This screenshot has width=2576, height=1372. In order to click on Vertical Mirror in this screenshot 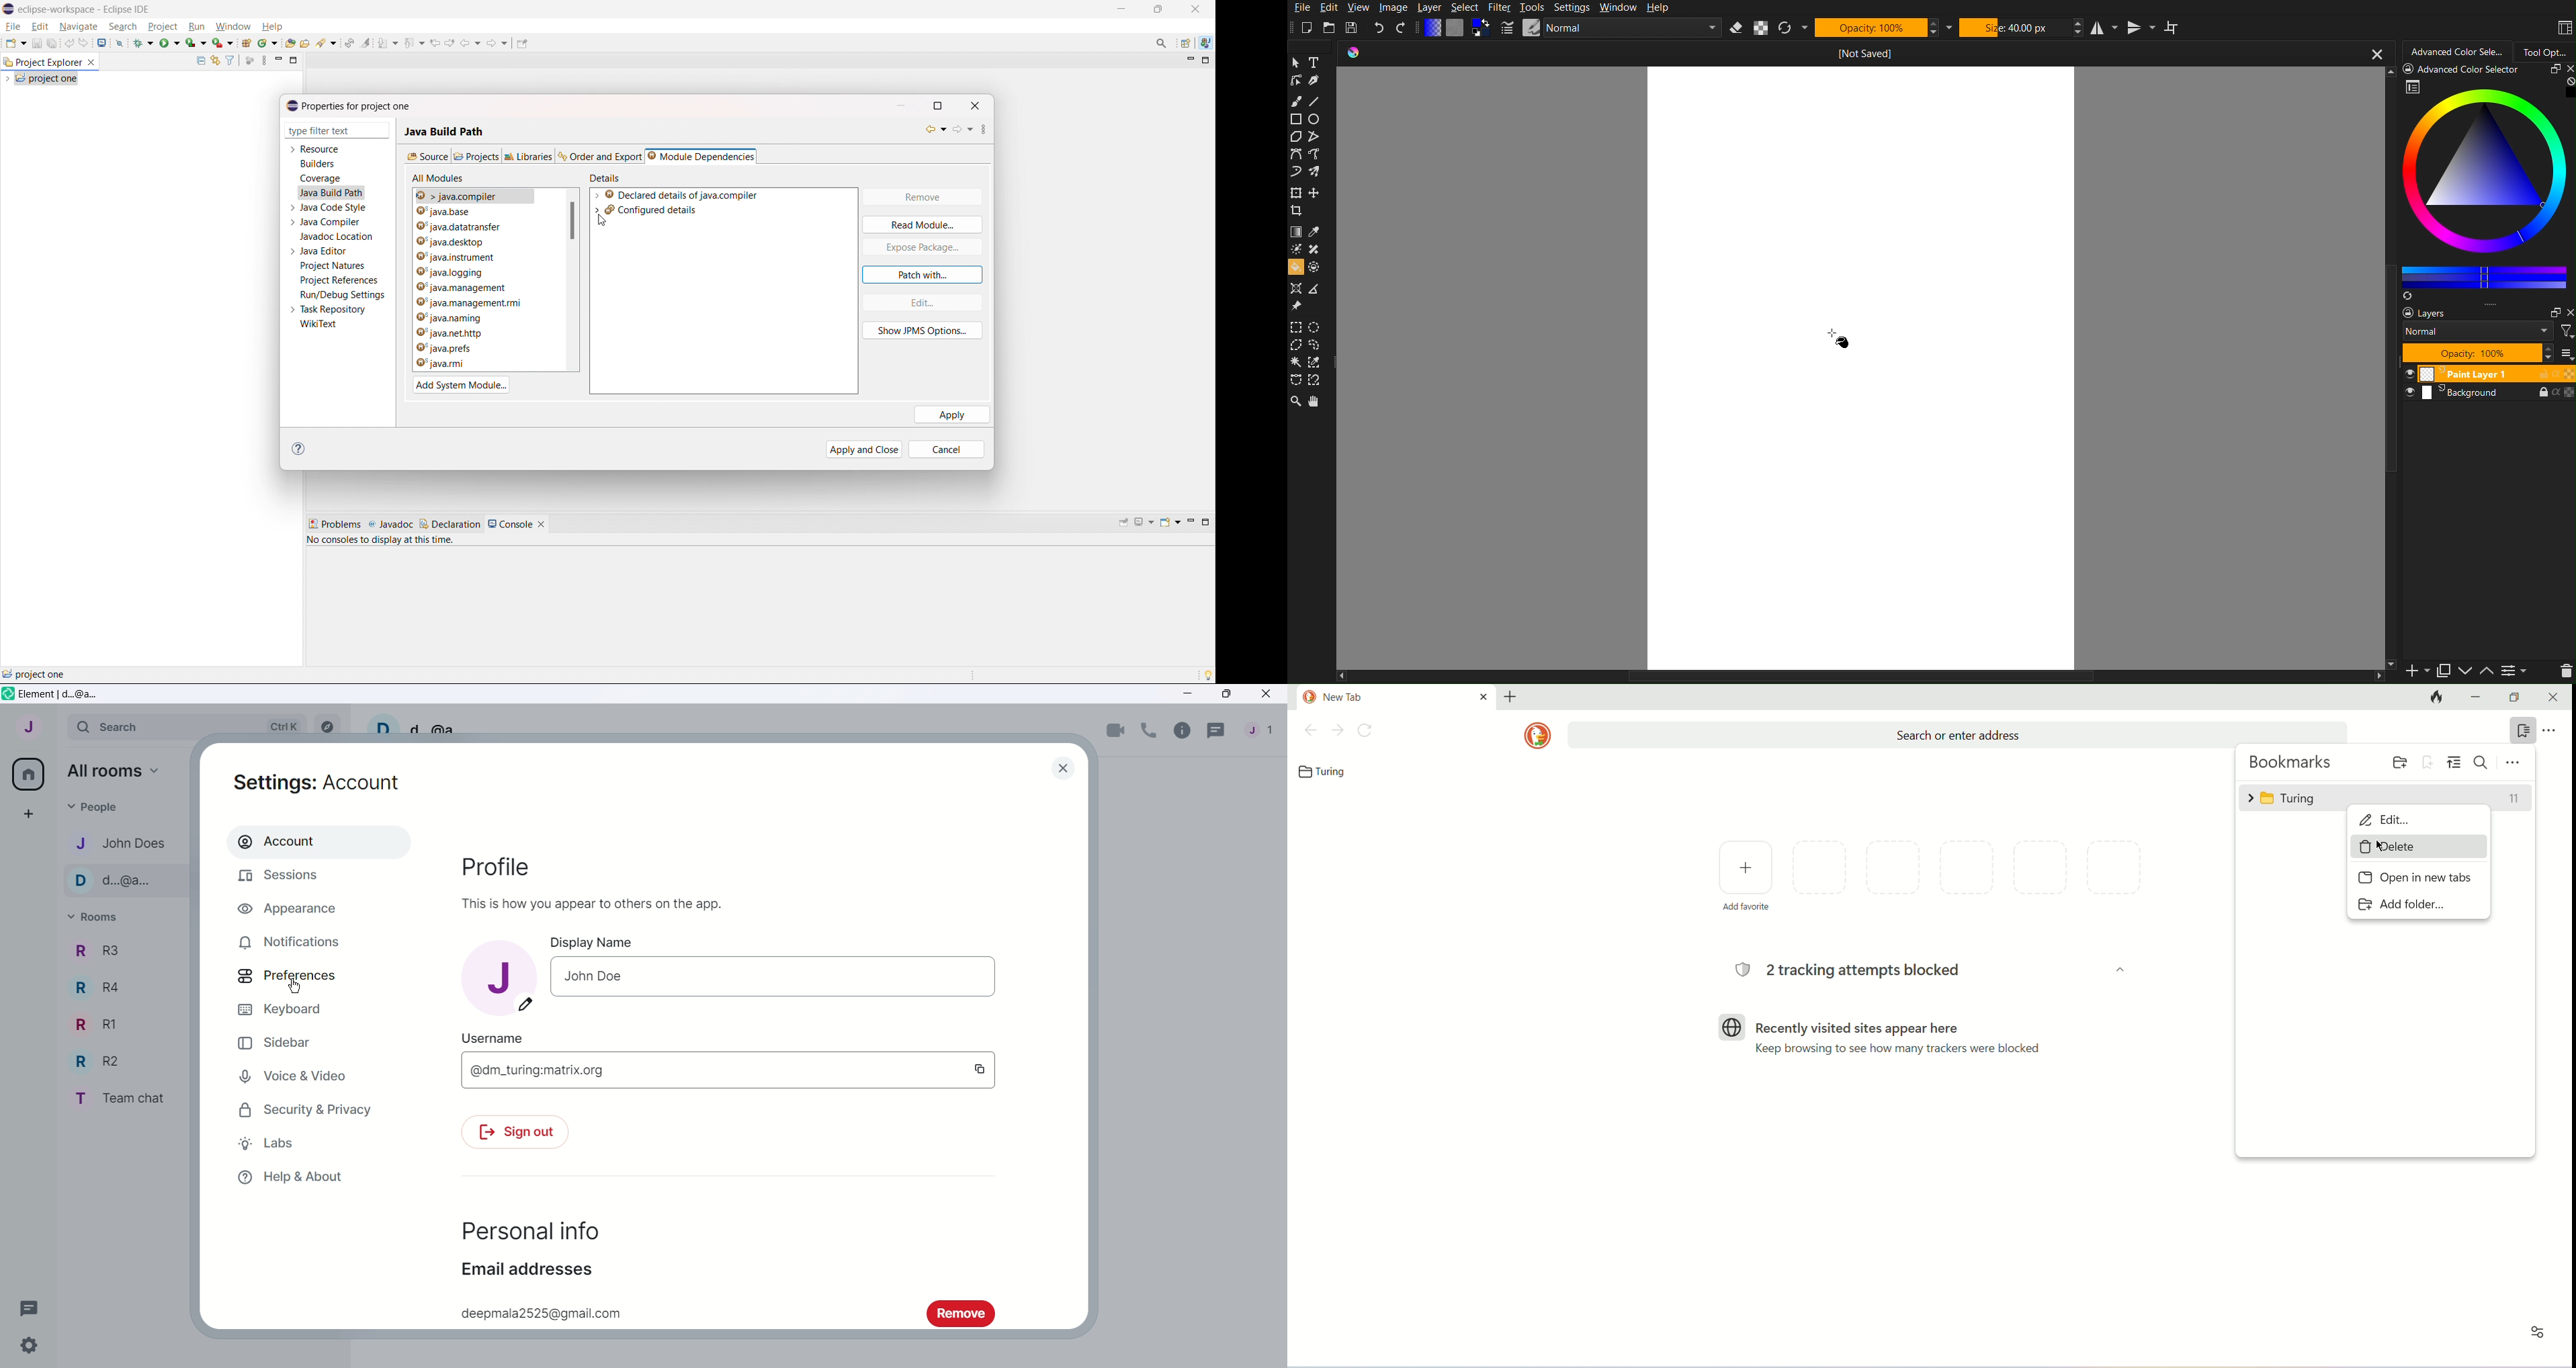, I will do `click(2141, 27)`.